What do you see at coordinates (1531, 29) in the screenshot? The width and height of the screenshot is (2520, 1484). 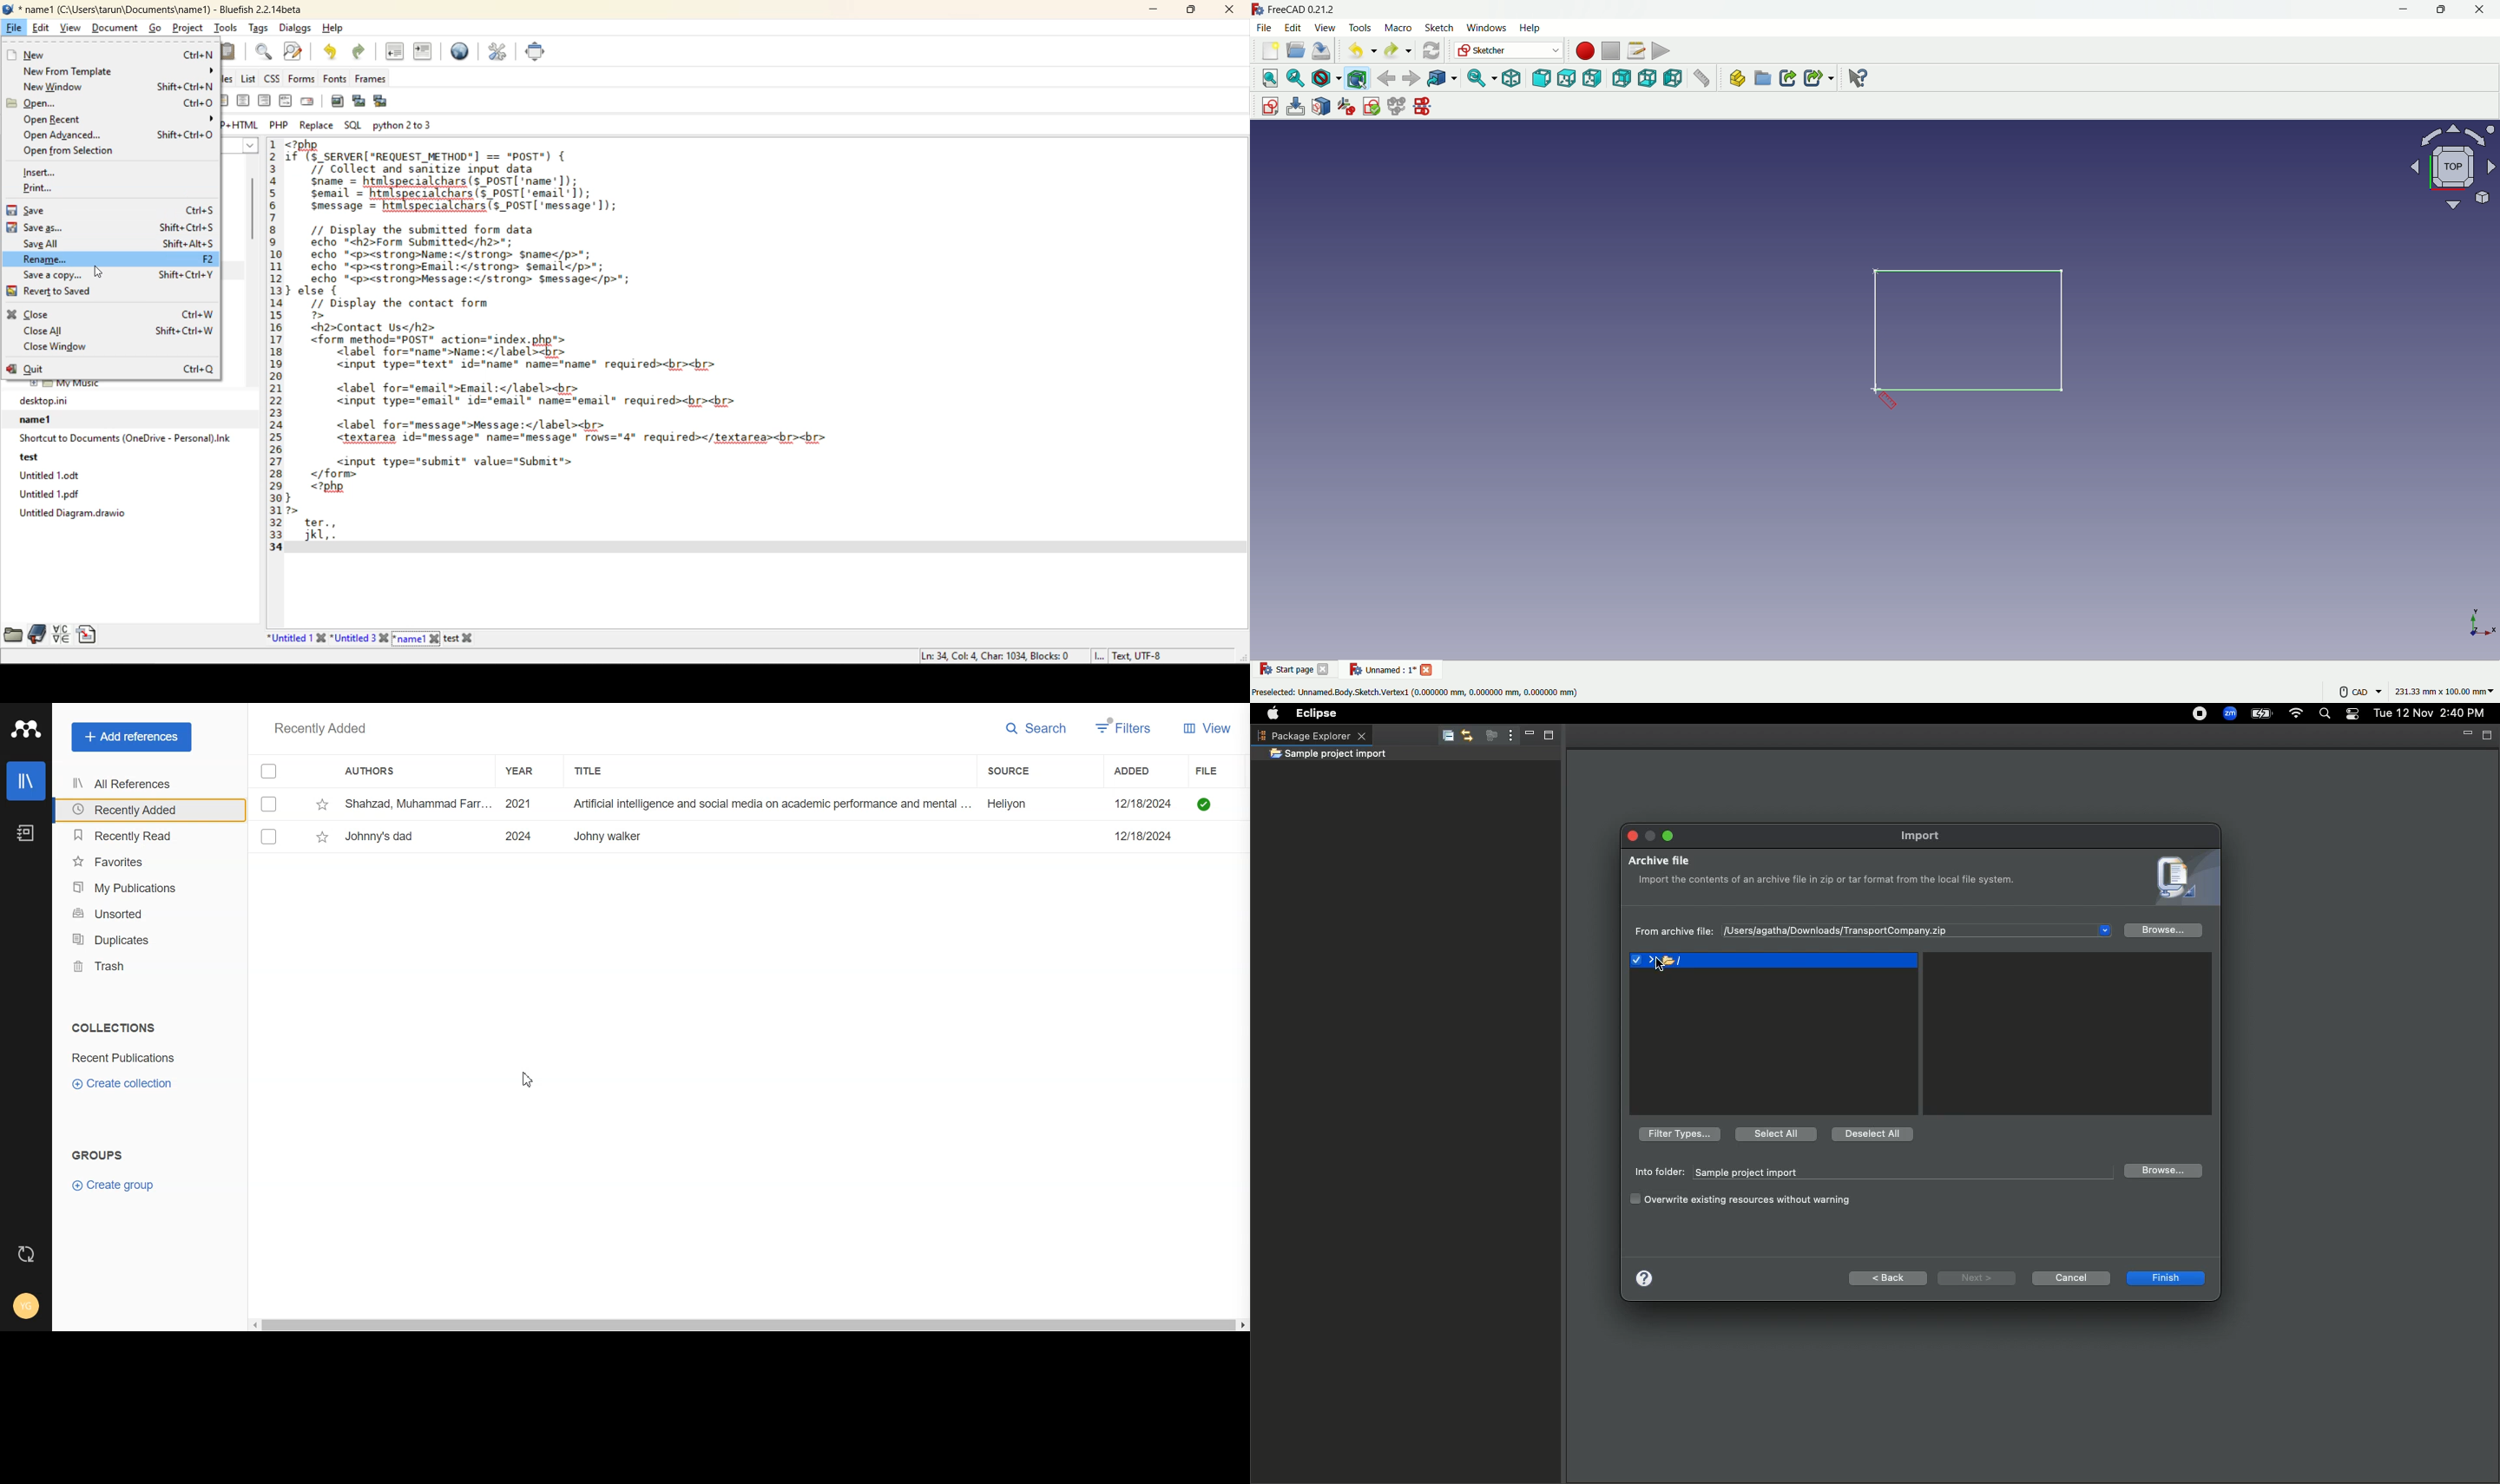 I see `help menu` at bounding box center [1531, 29].